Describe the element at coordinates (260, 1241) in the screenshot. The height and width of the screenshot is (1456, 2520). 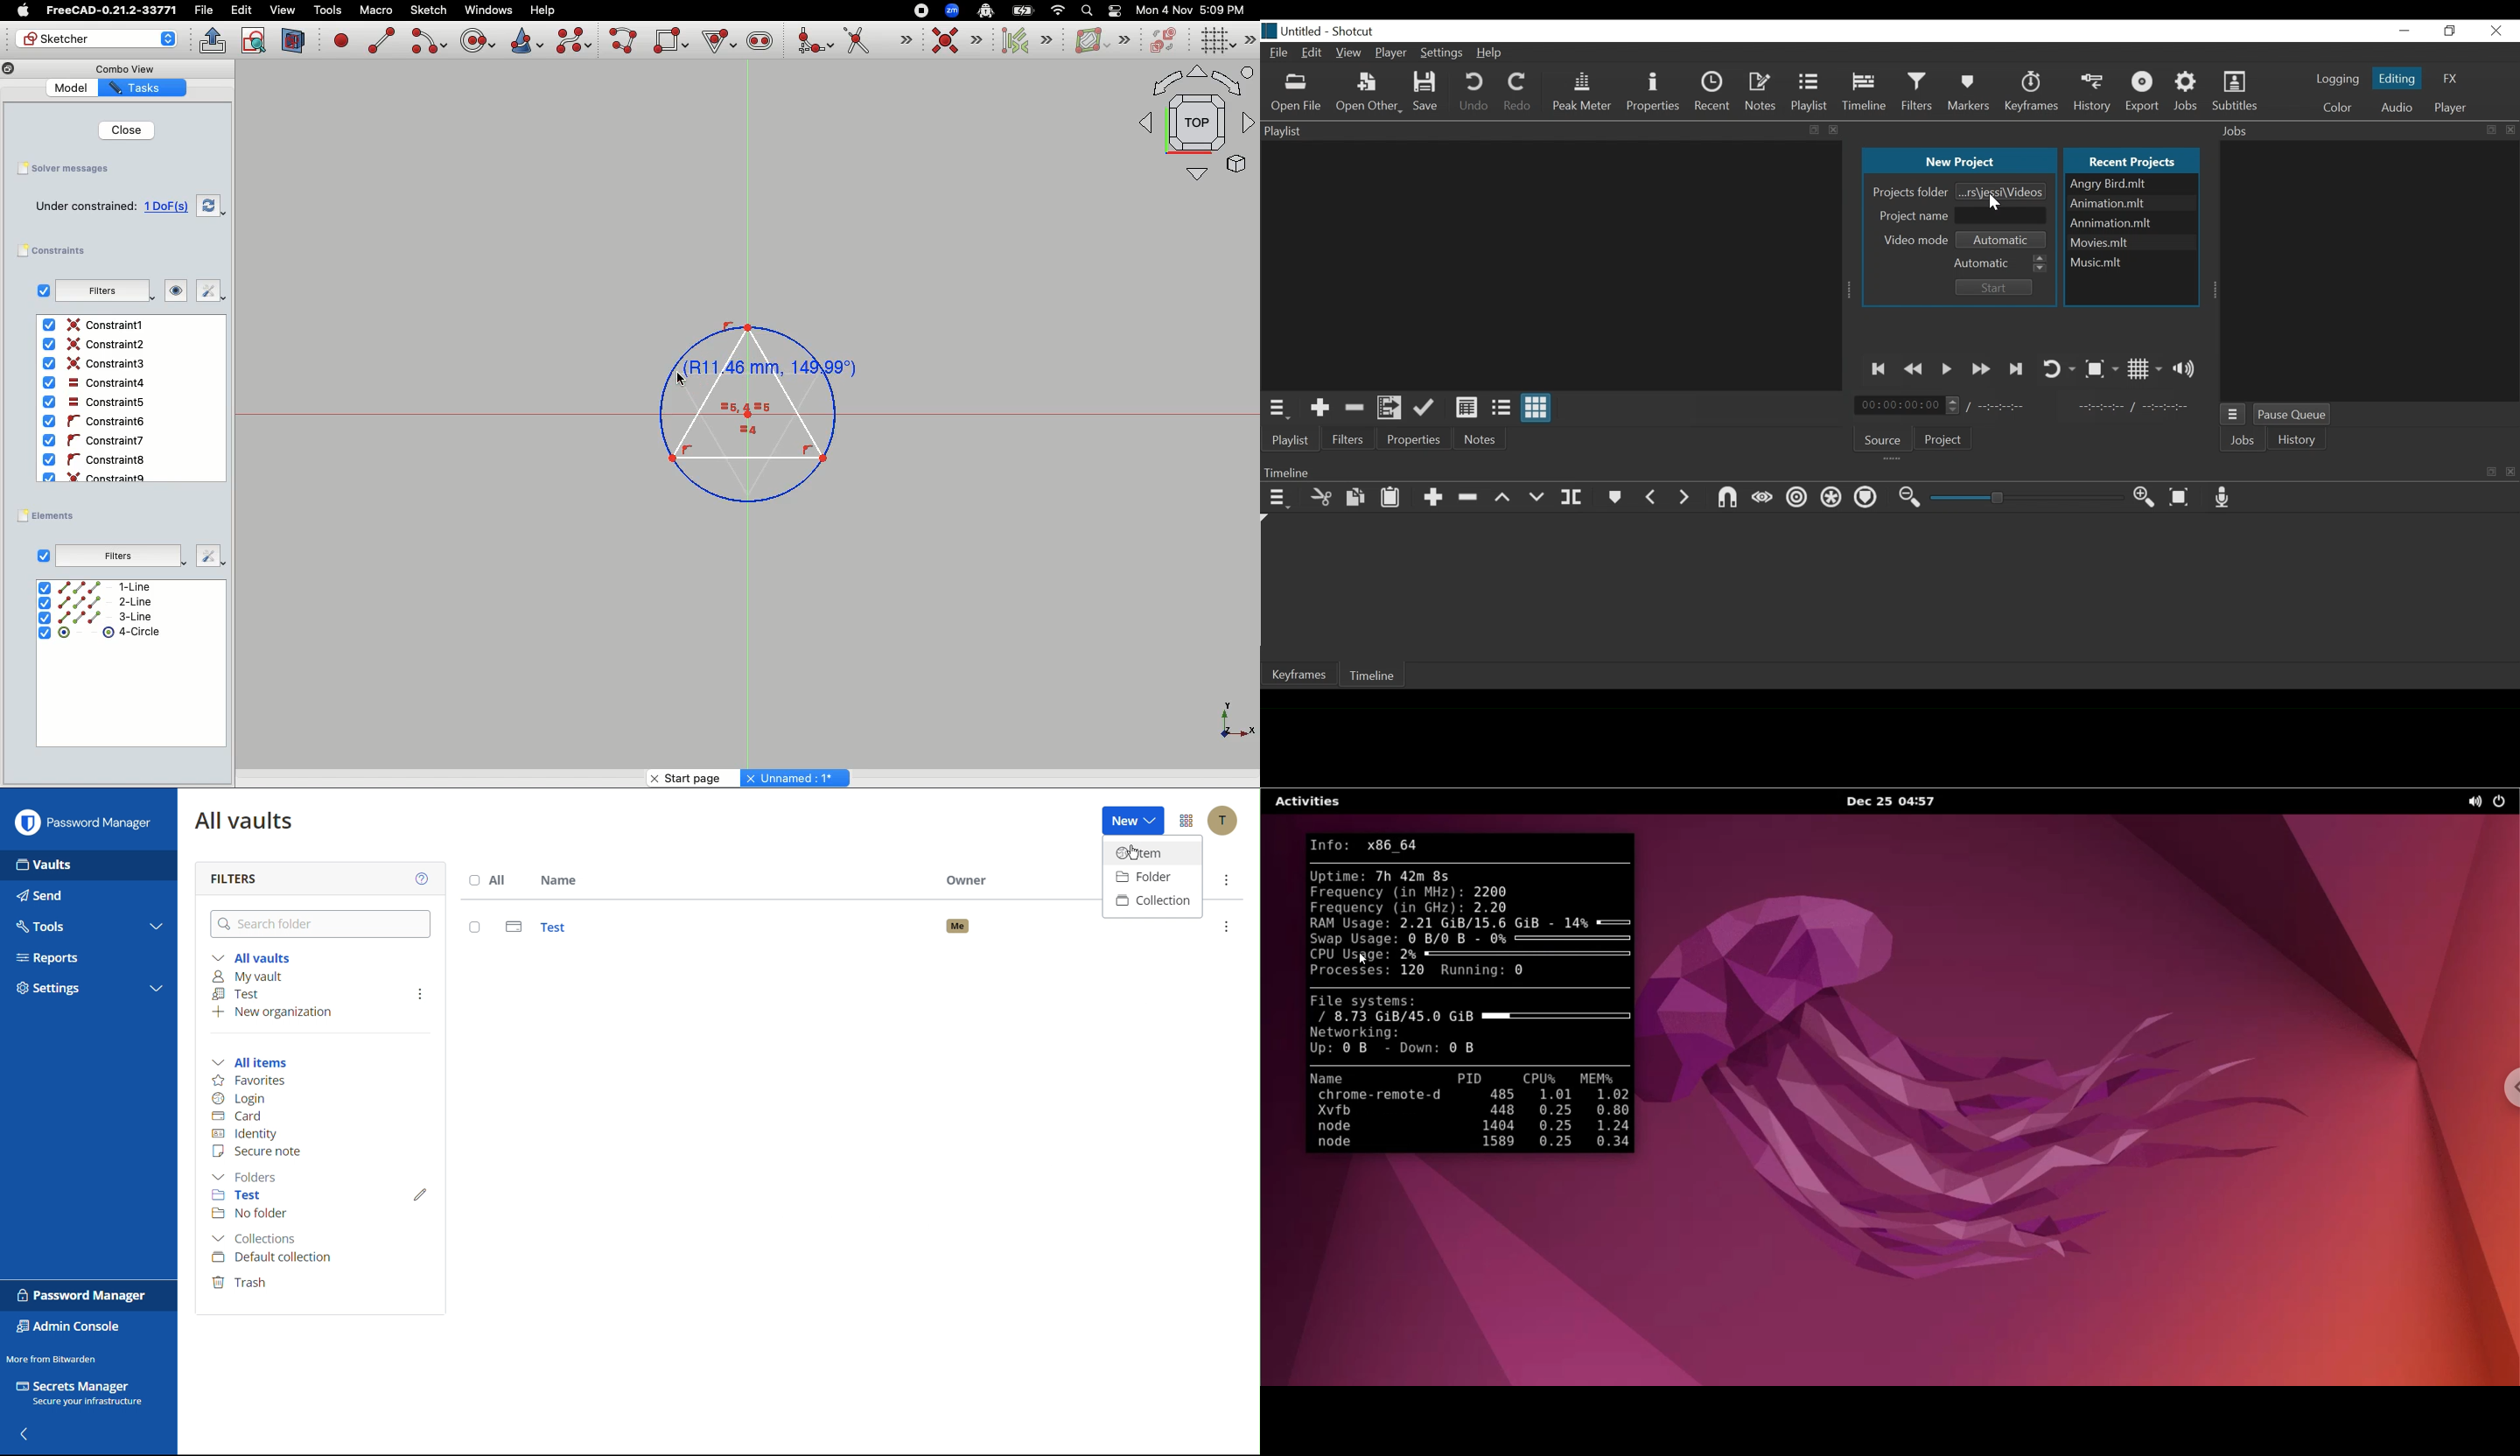
I see `Collections` at that location.